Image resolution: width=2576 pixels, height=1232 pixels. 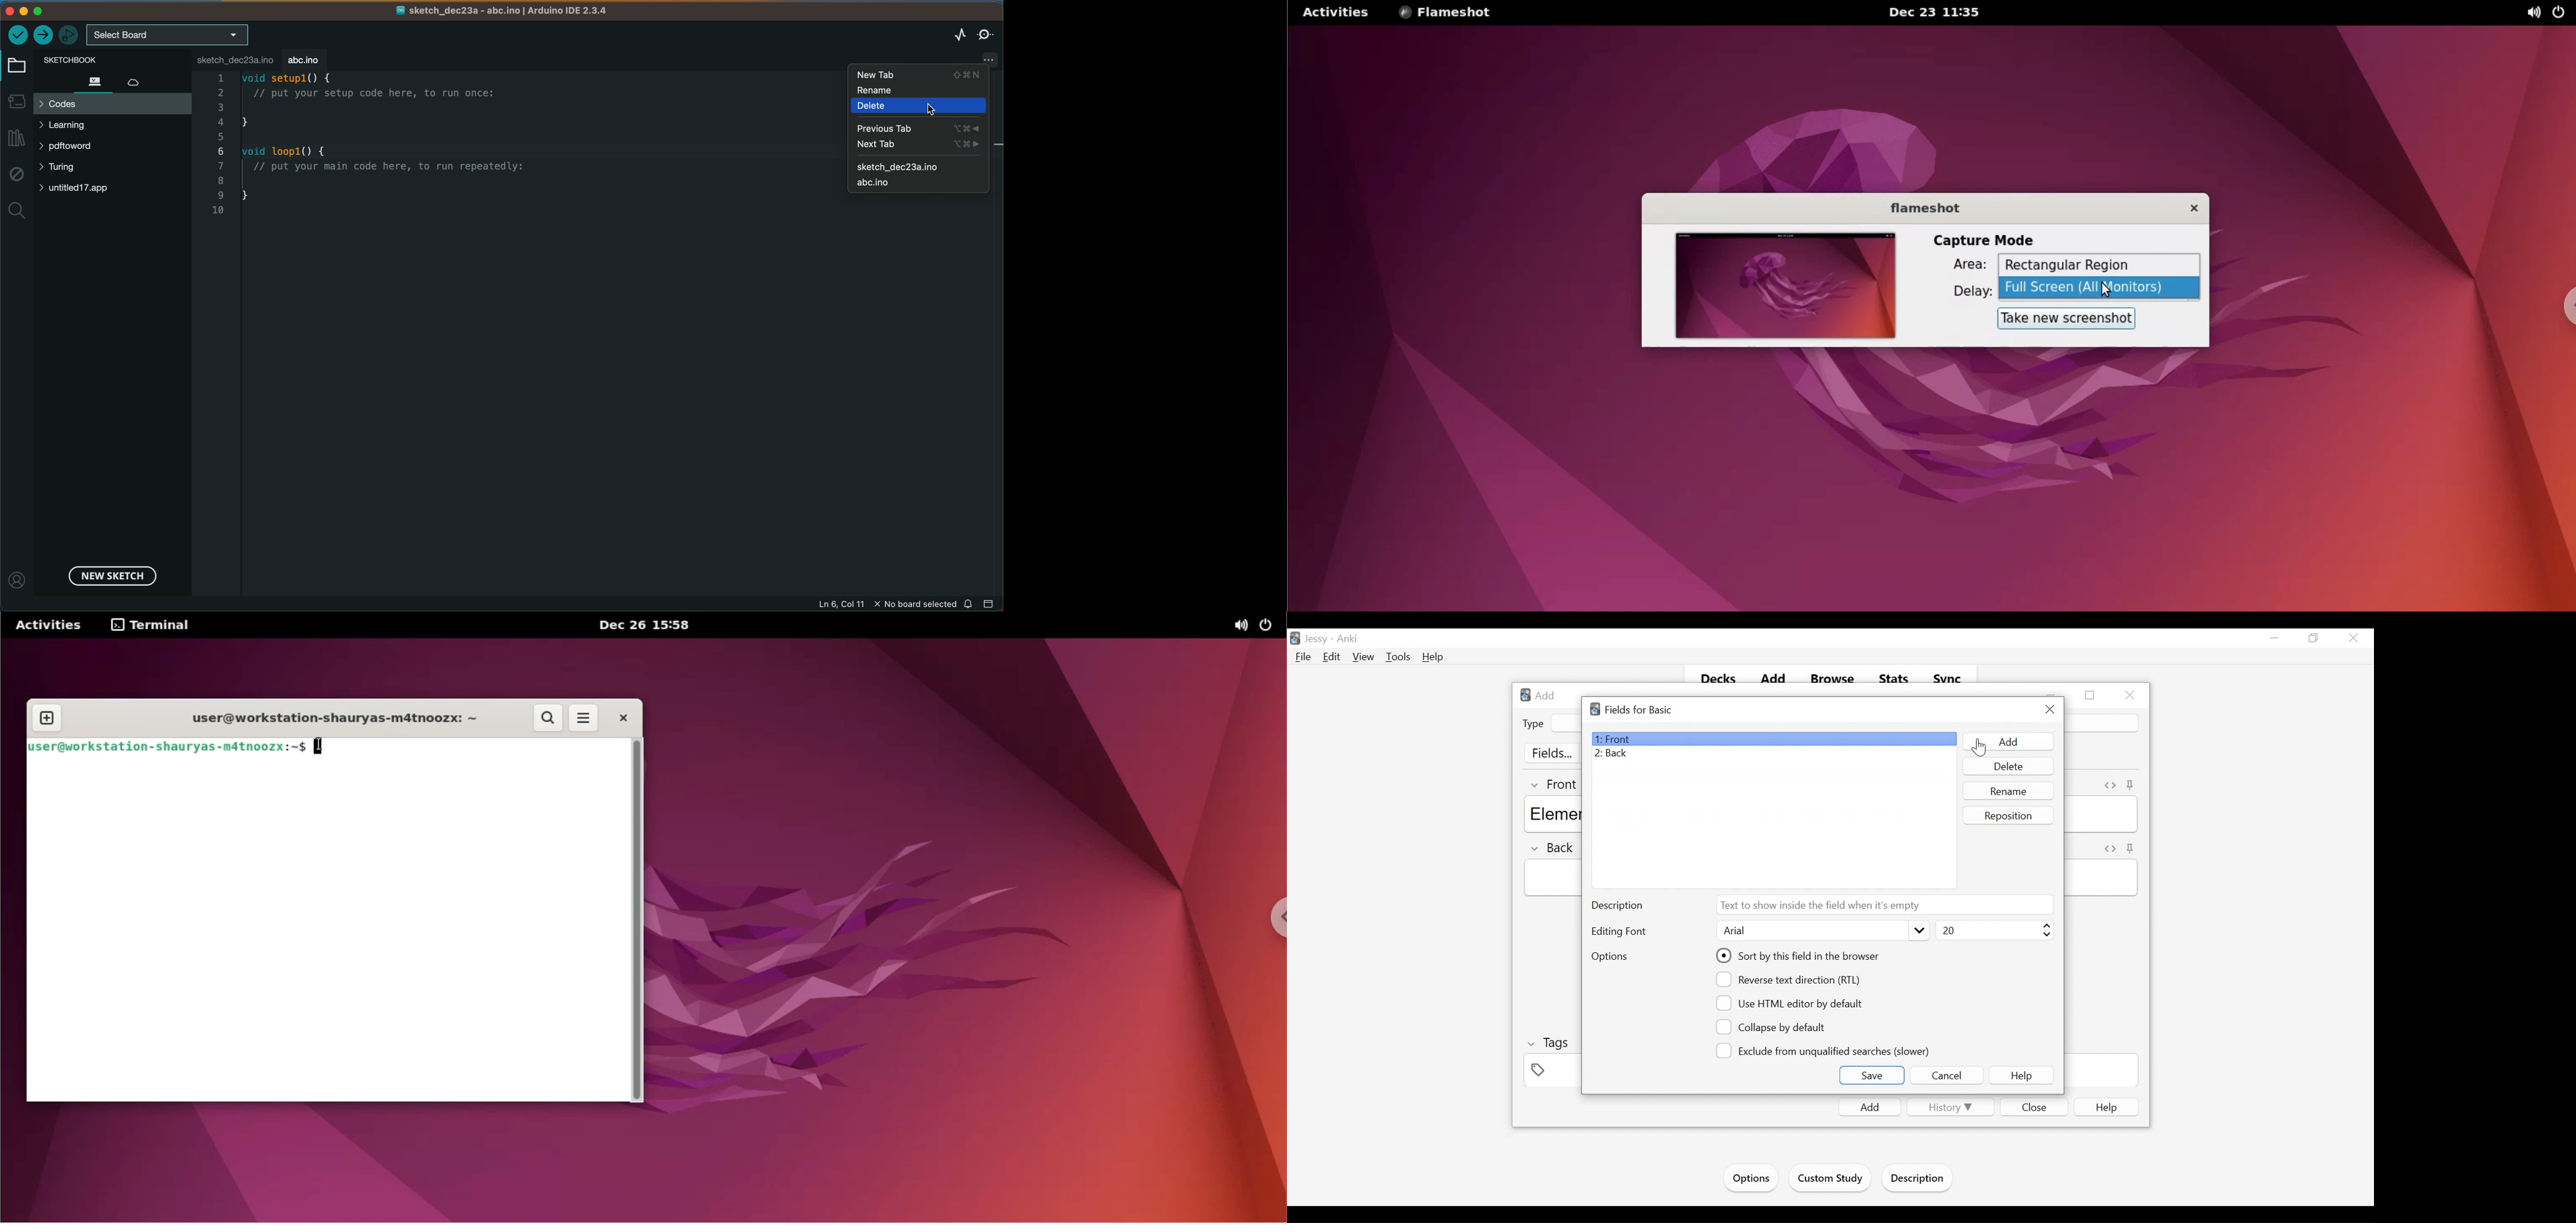 What do you see at coordinates (1947, 1076) in the screenshot?
I see `Cancel` at bounding box center [1947, 1076].